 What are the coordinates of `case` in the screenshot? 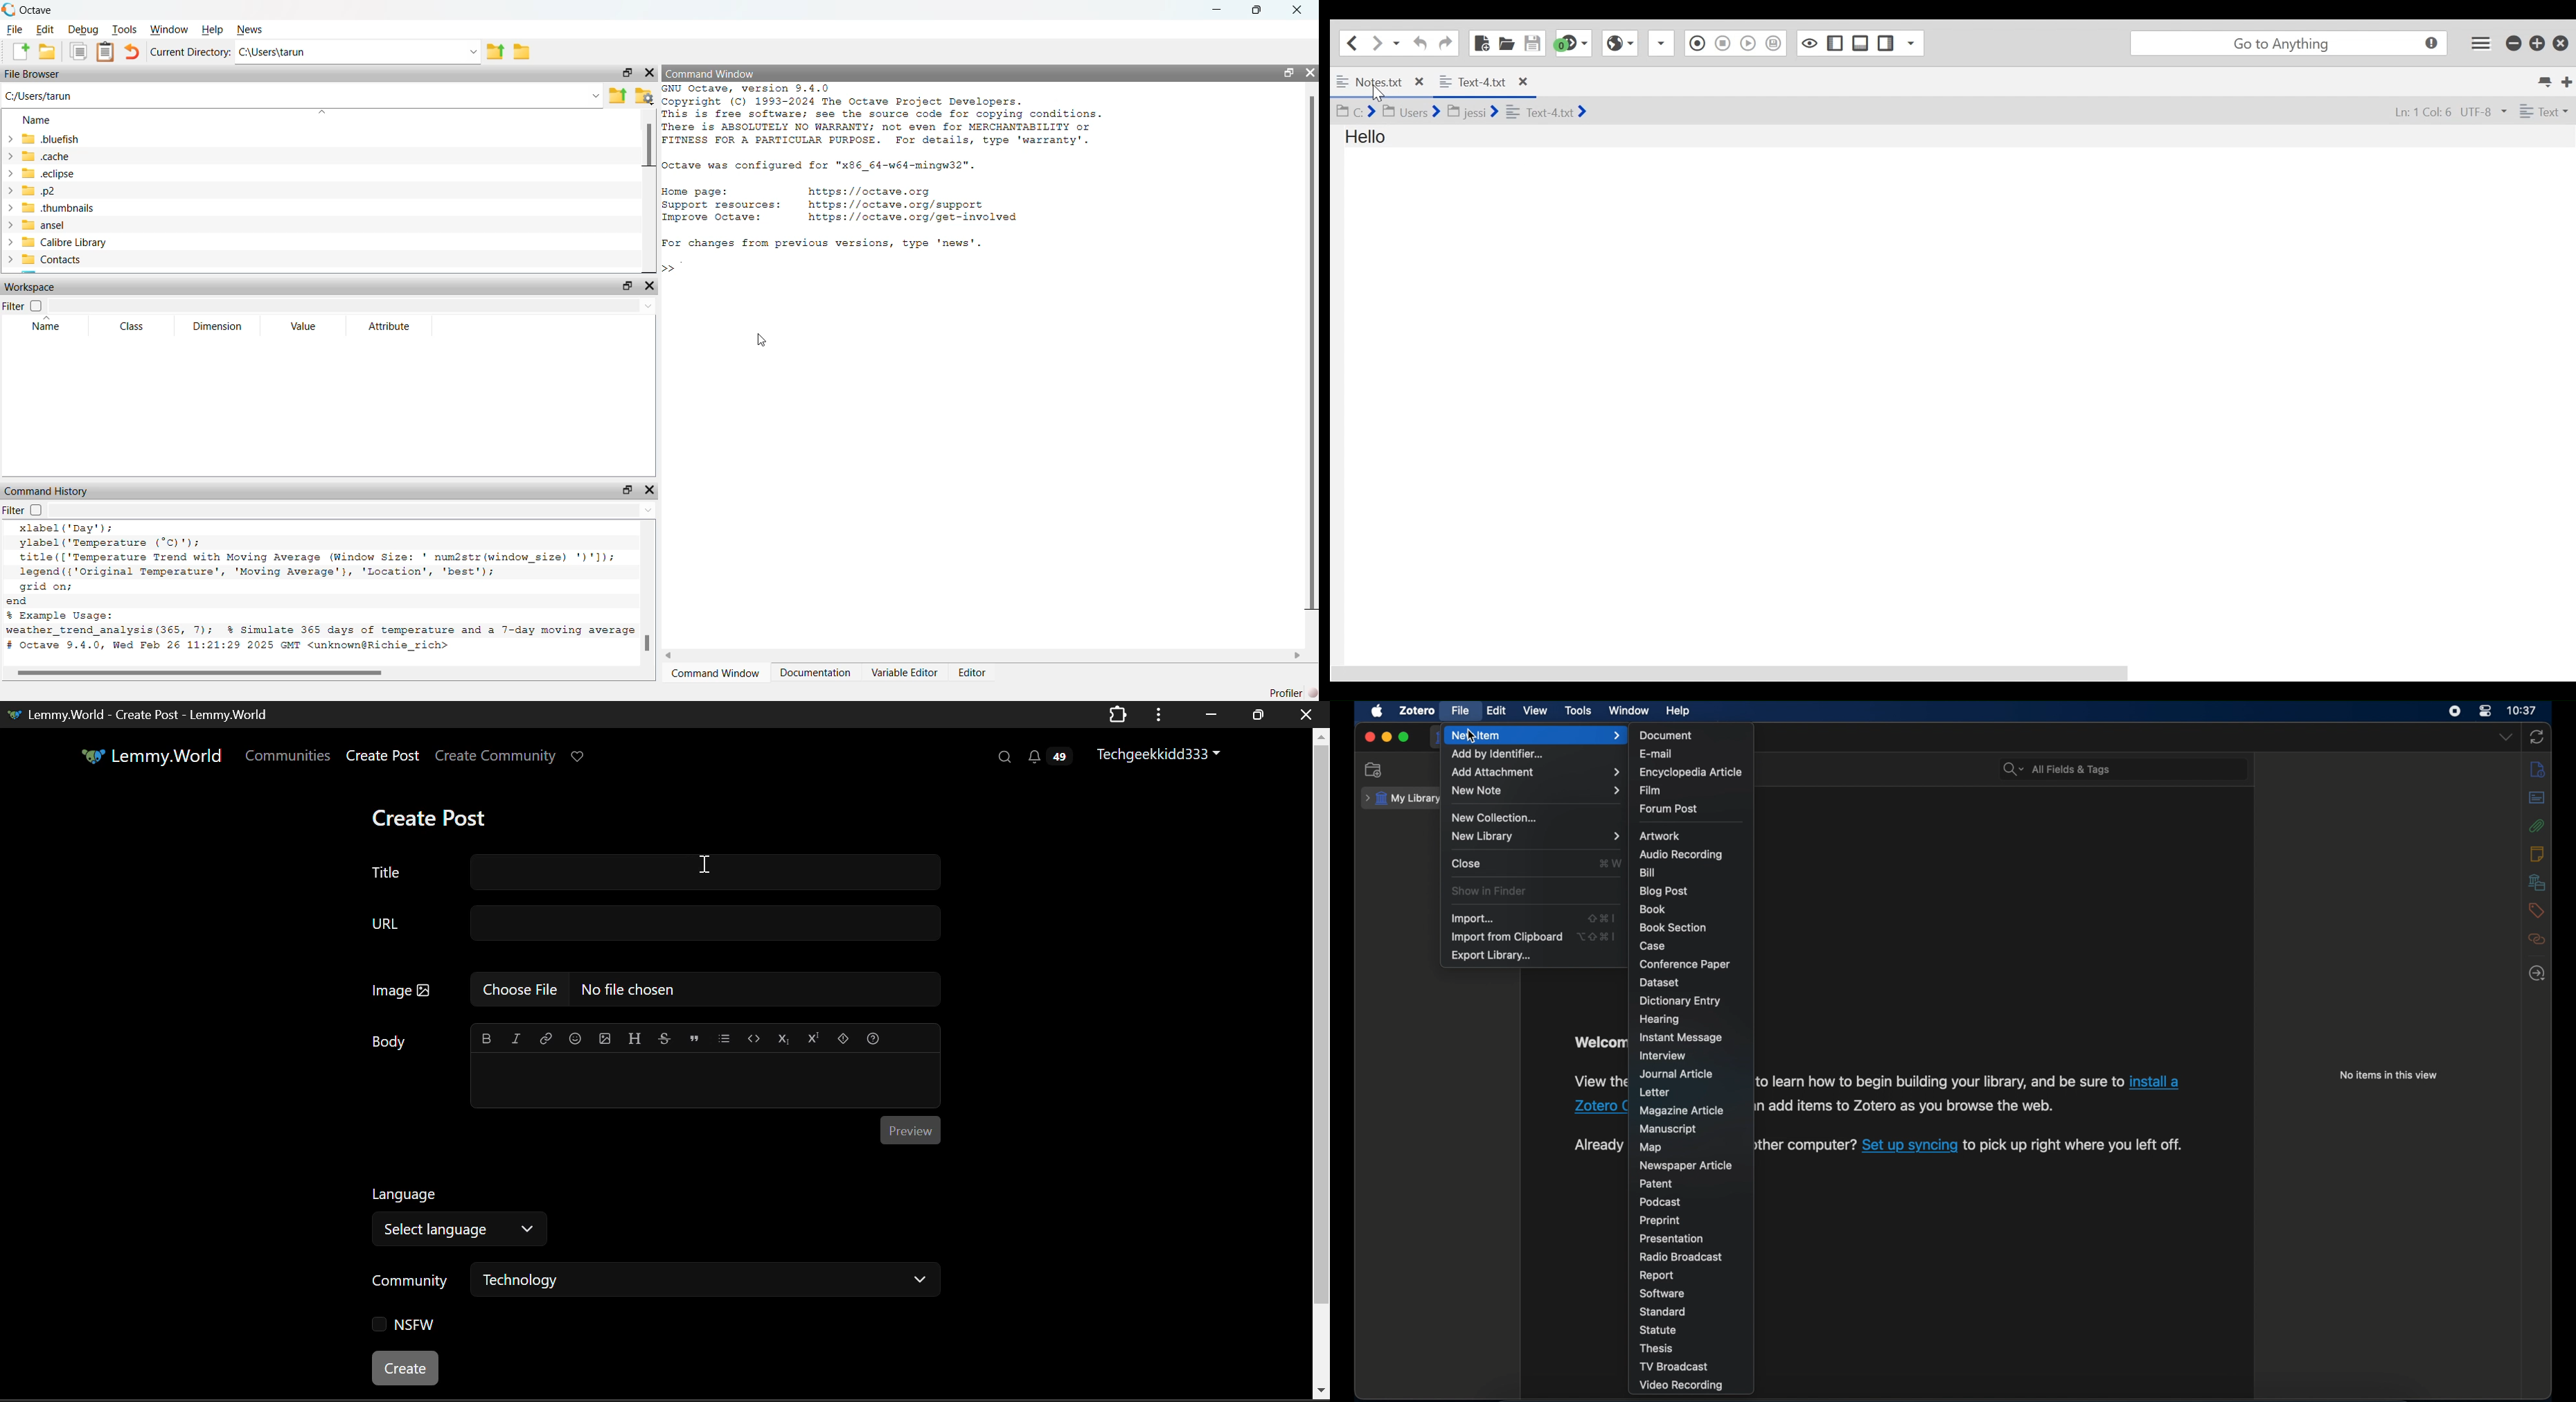 It's located at (1653, 946).